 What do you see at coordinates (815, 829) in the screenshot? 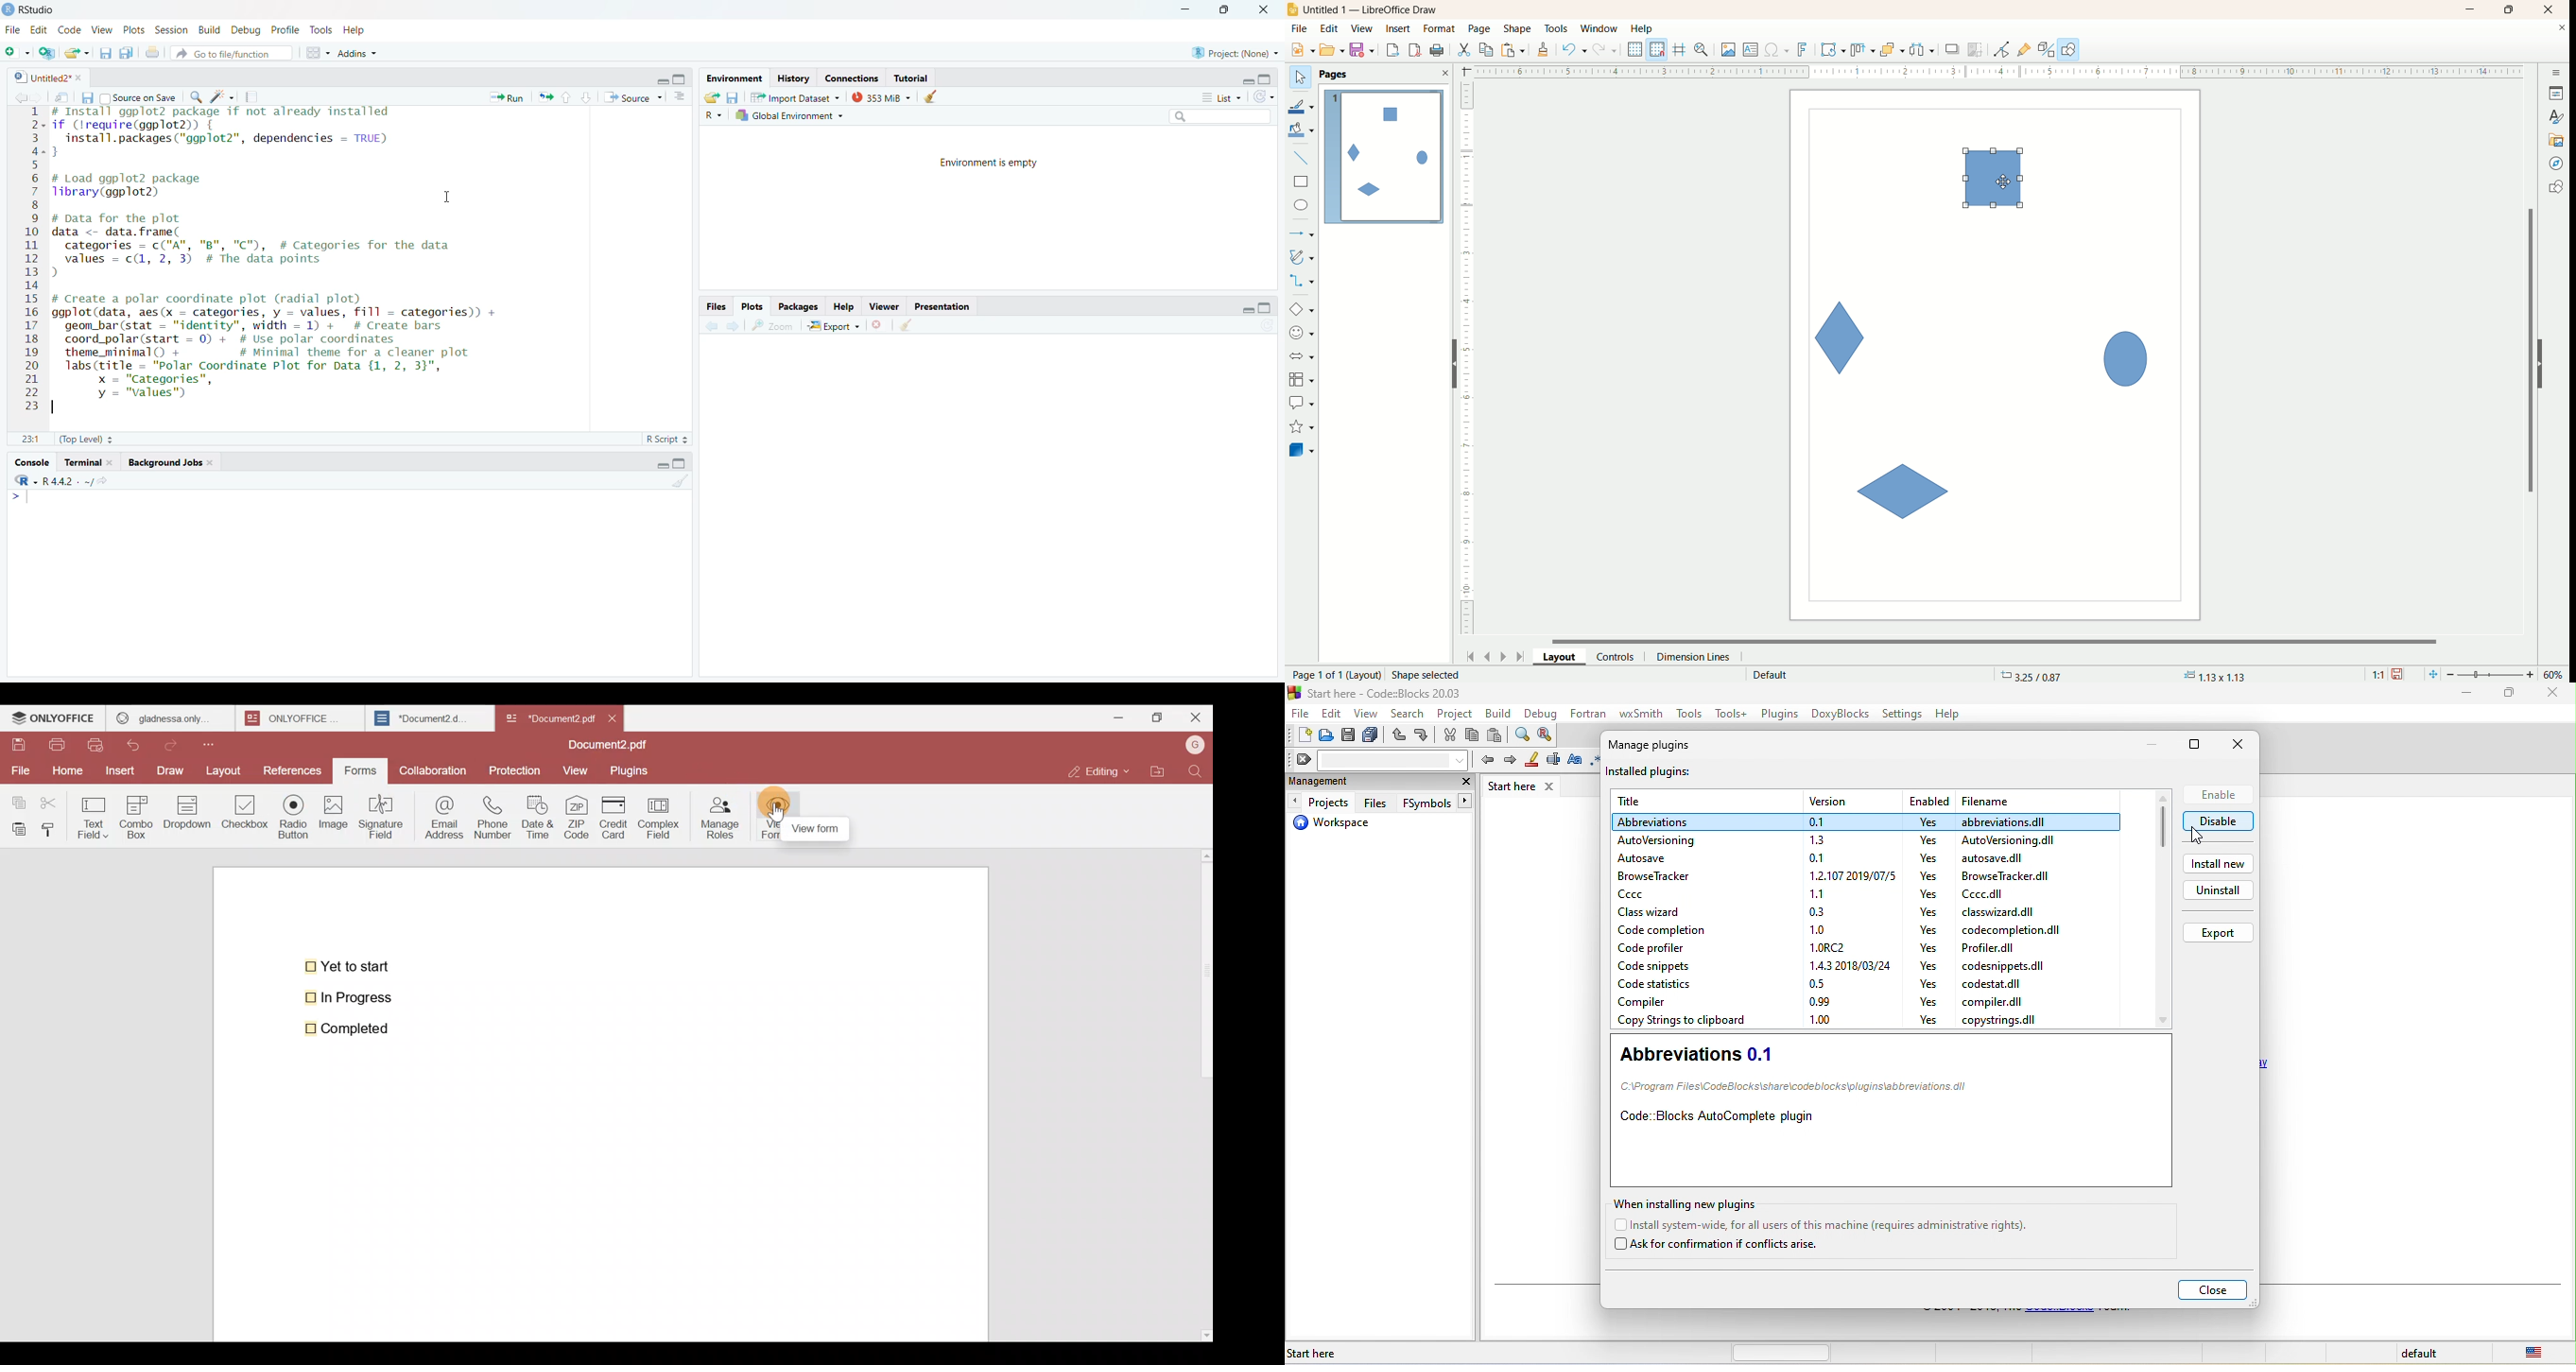
I see `view form` at bounding box center [815, 829].